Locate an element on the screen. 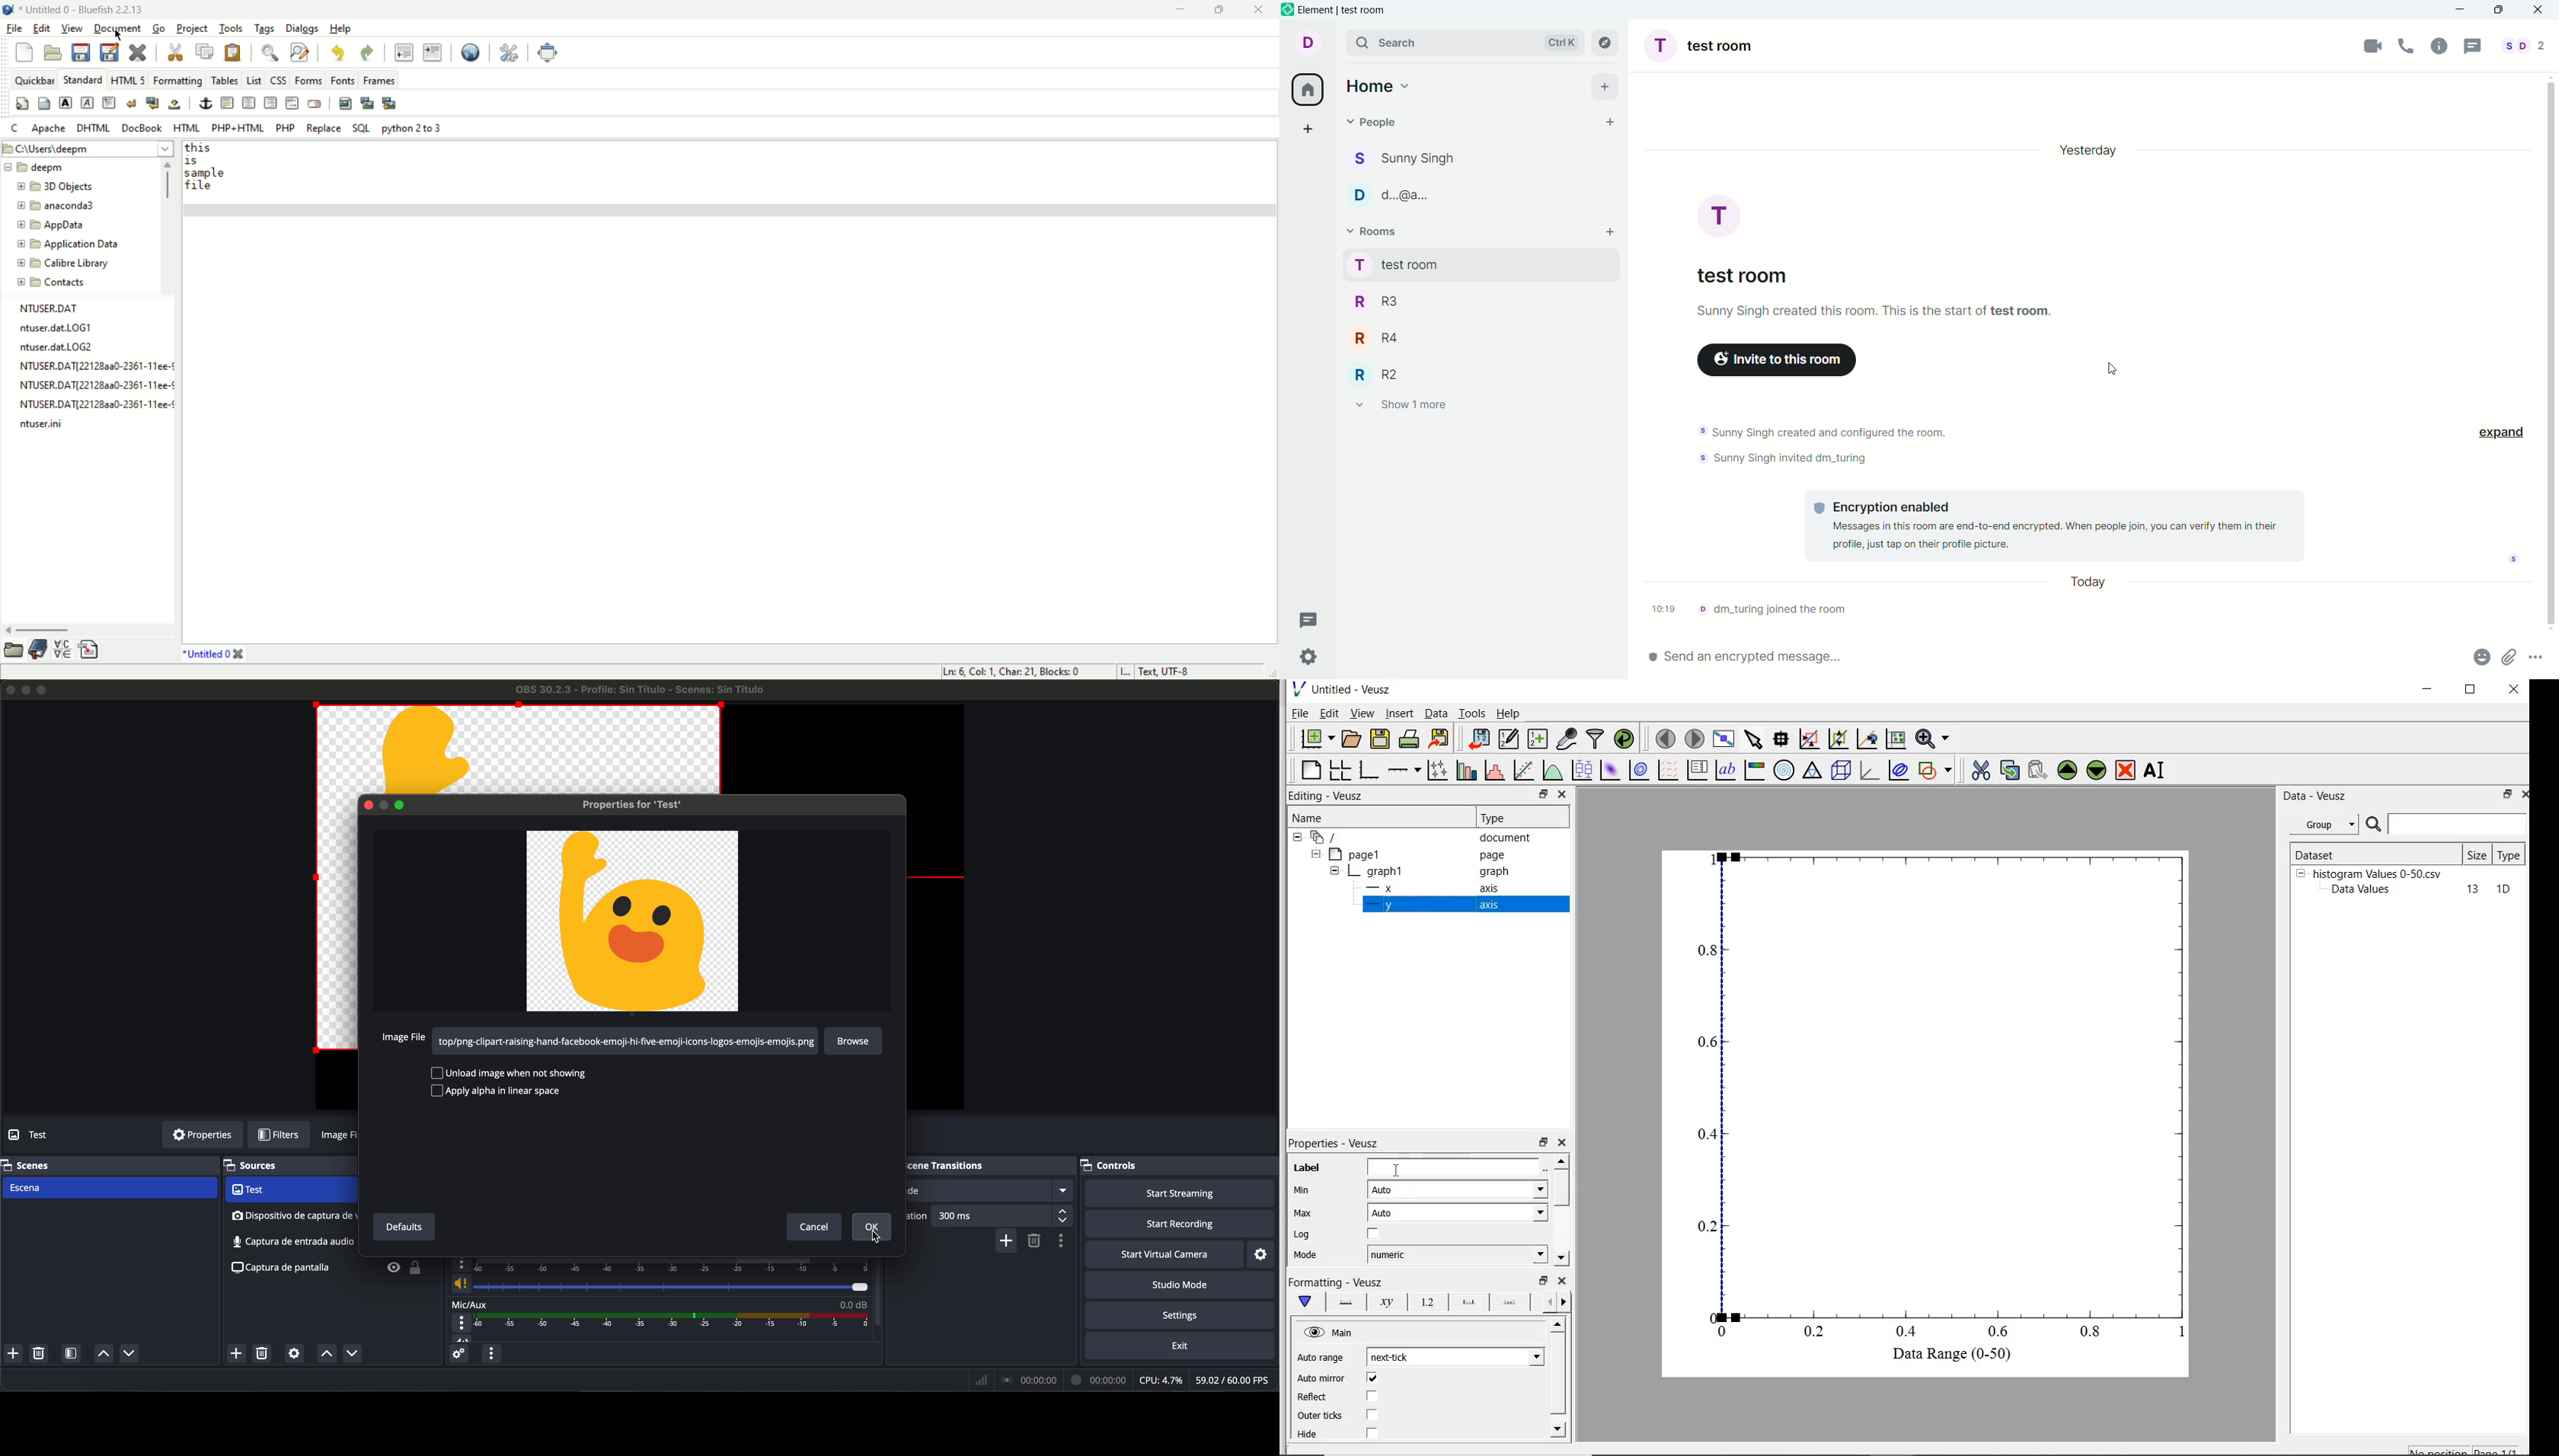 This screenshot has width=2576, height=1456. page is located at coordinates (1500, 856).